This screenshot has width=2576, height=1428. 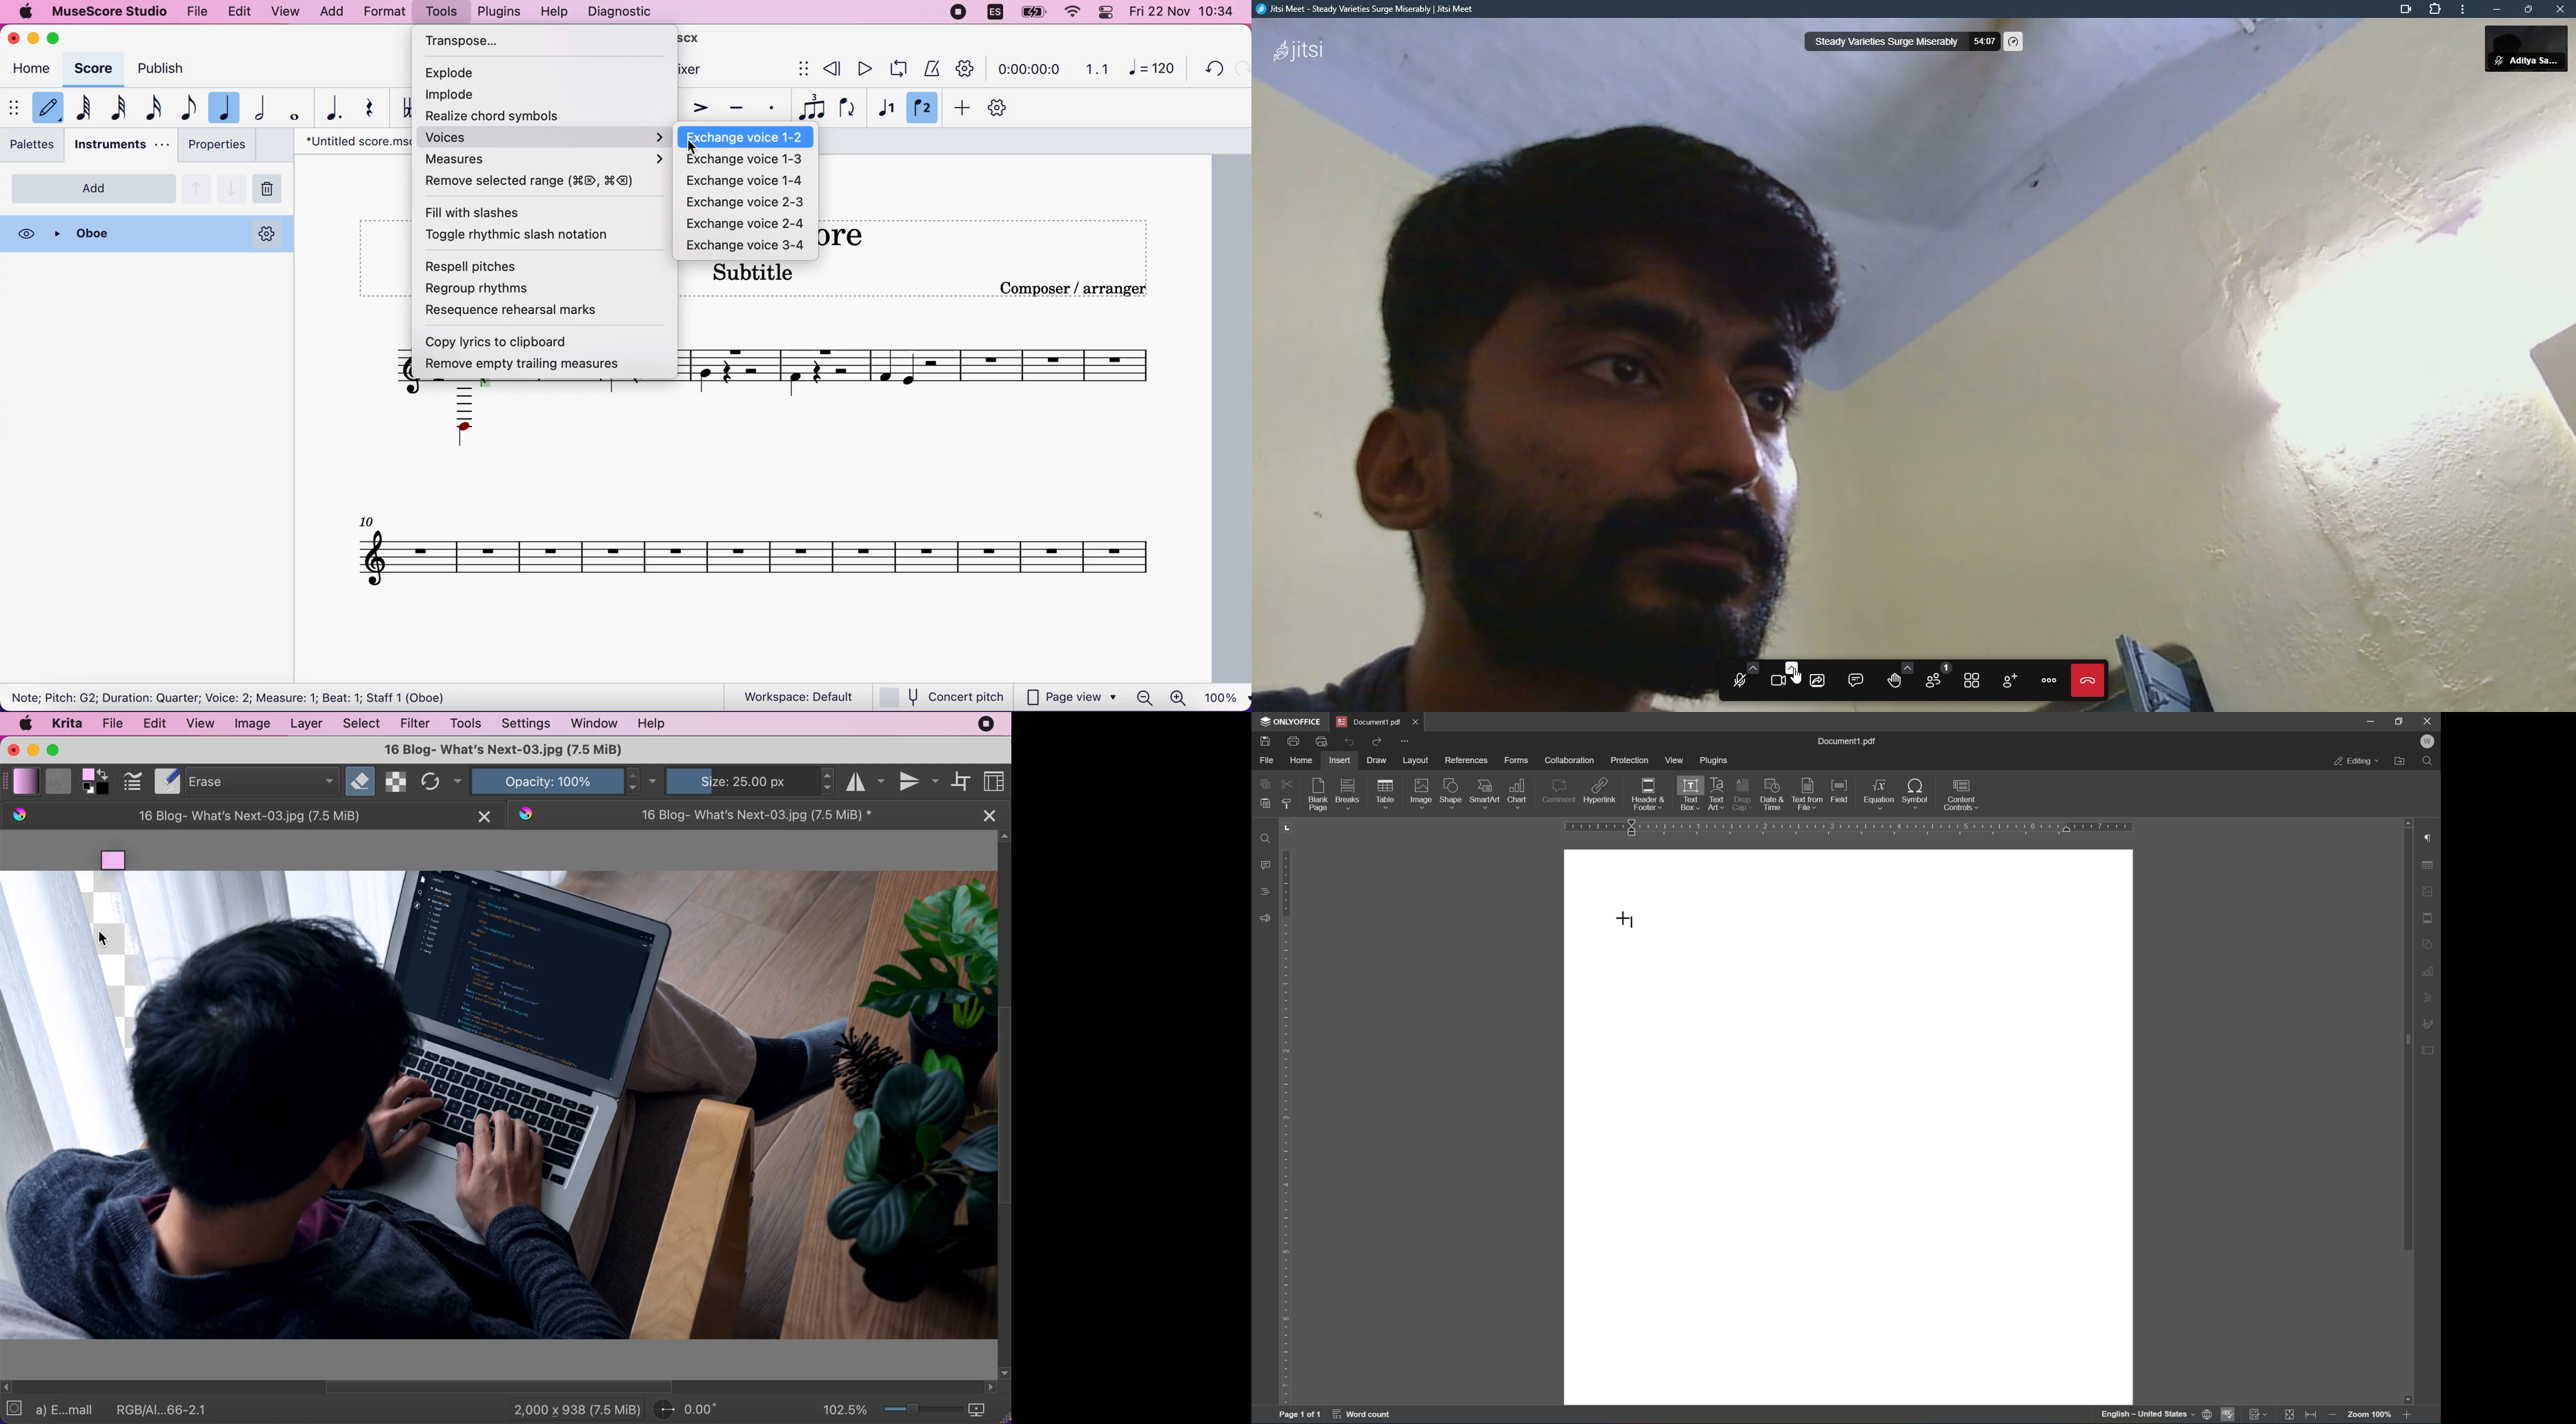 I want to click on RGB/AI...66-2.1, so click(x=165, y=1409).